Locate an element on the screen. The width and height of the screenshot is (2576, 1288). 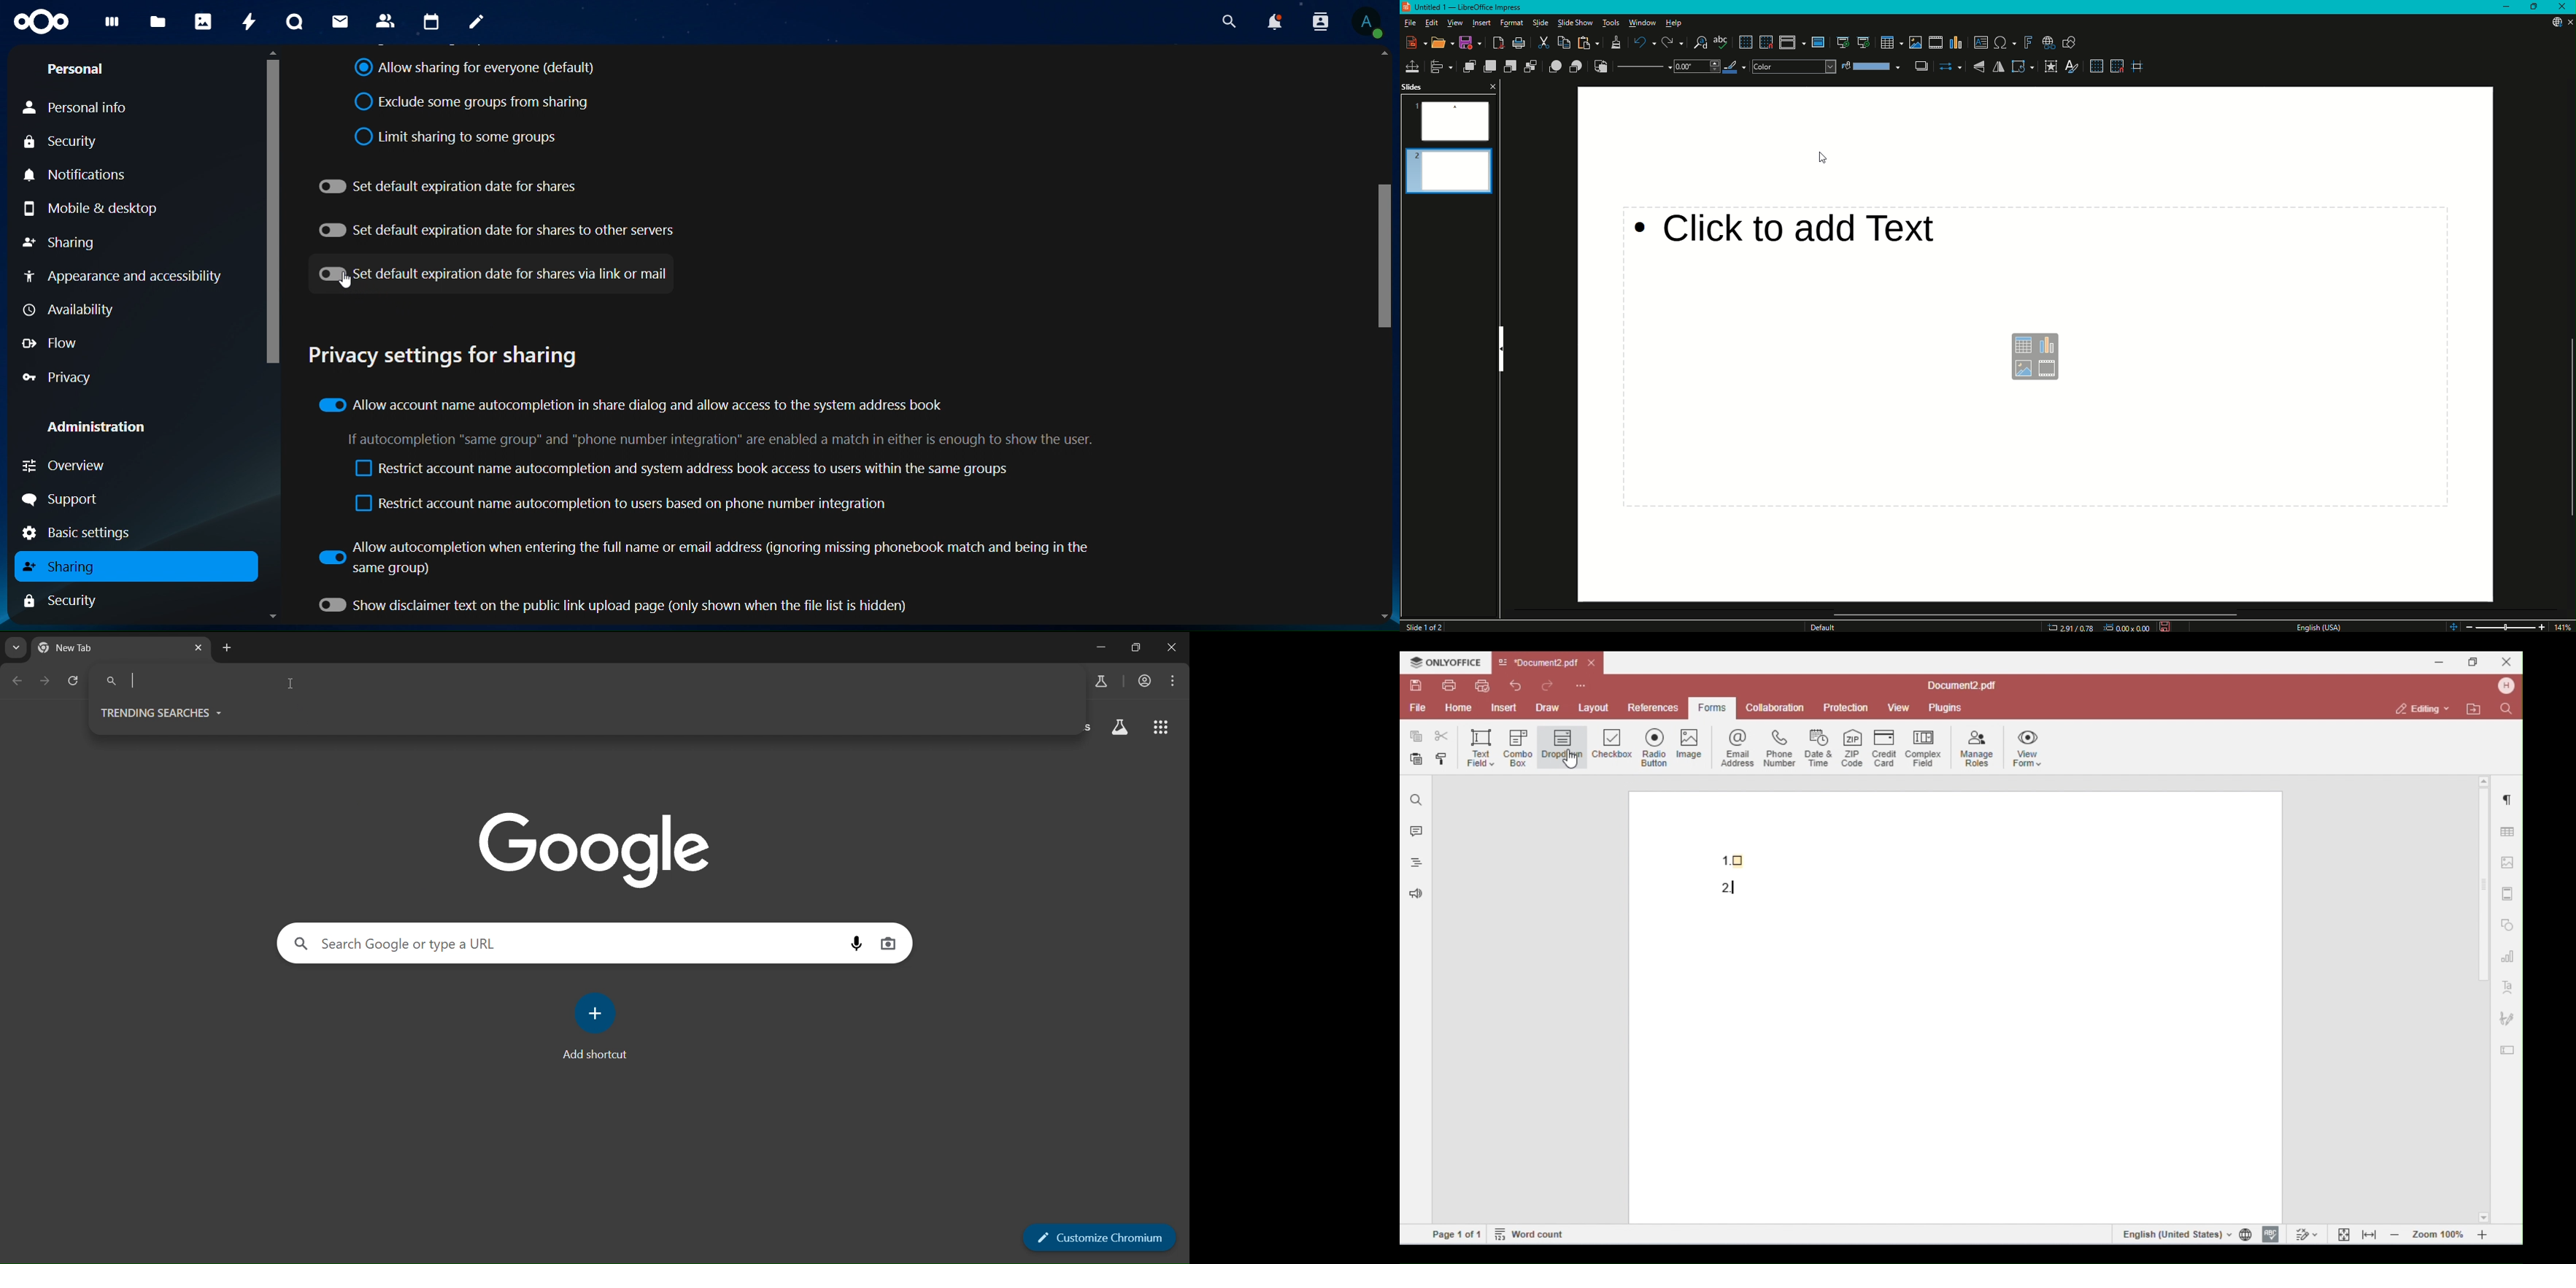
Format is located at coordinates (1511, 23).